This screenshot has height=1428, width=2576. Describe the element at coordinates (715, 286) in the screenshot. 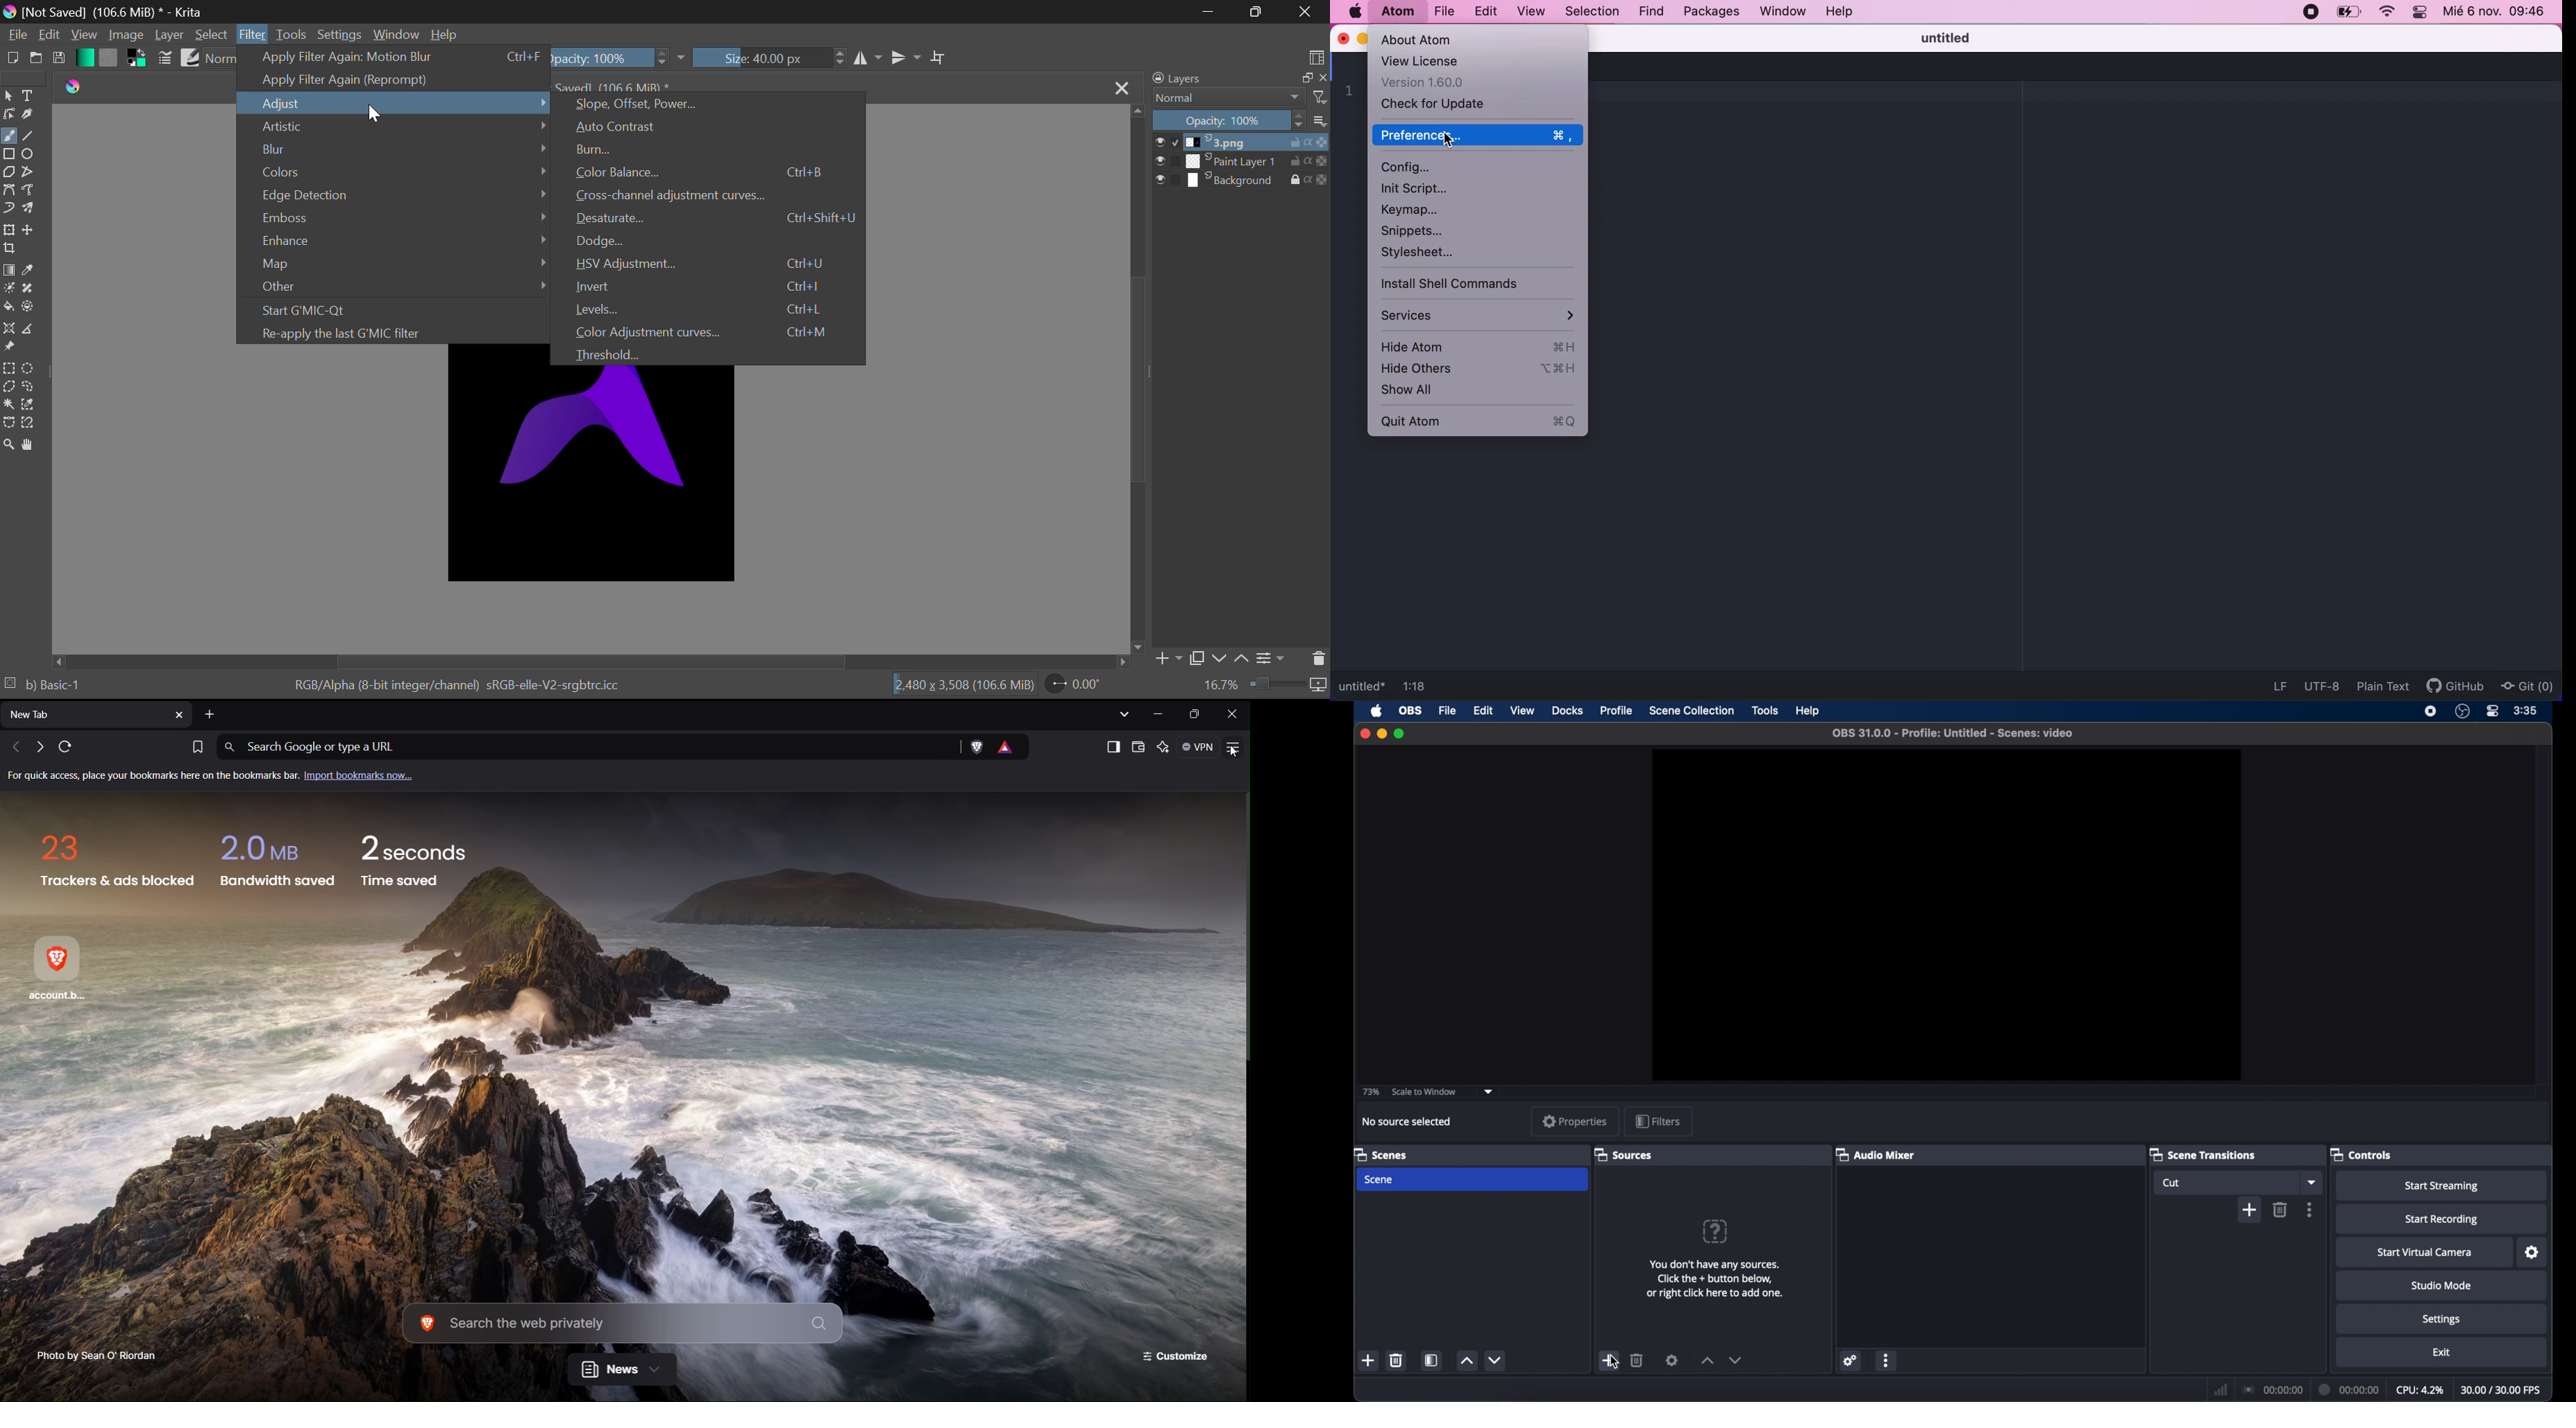

I see `Invert` at that location.